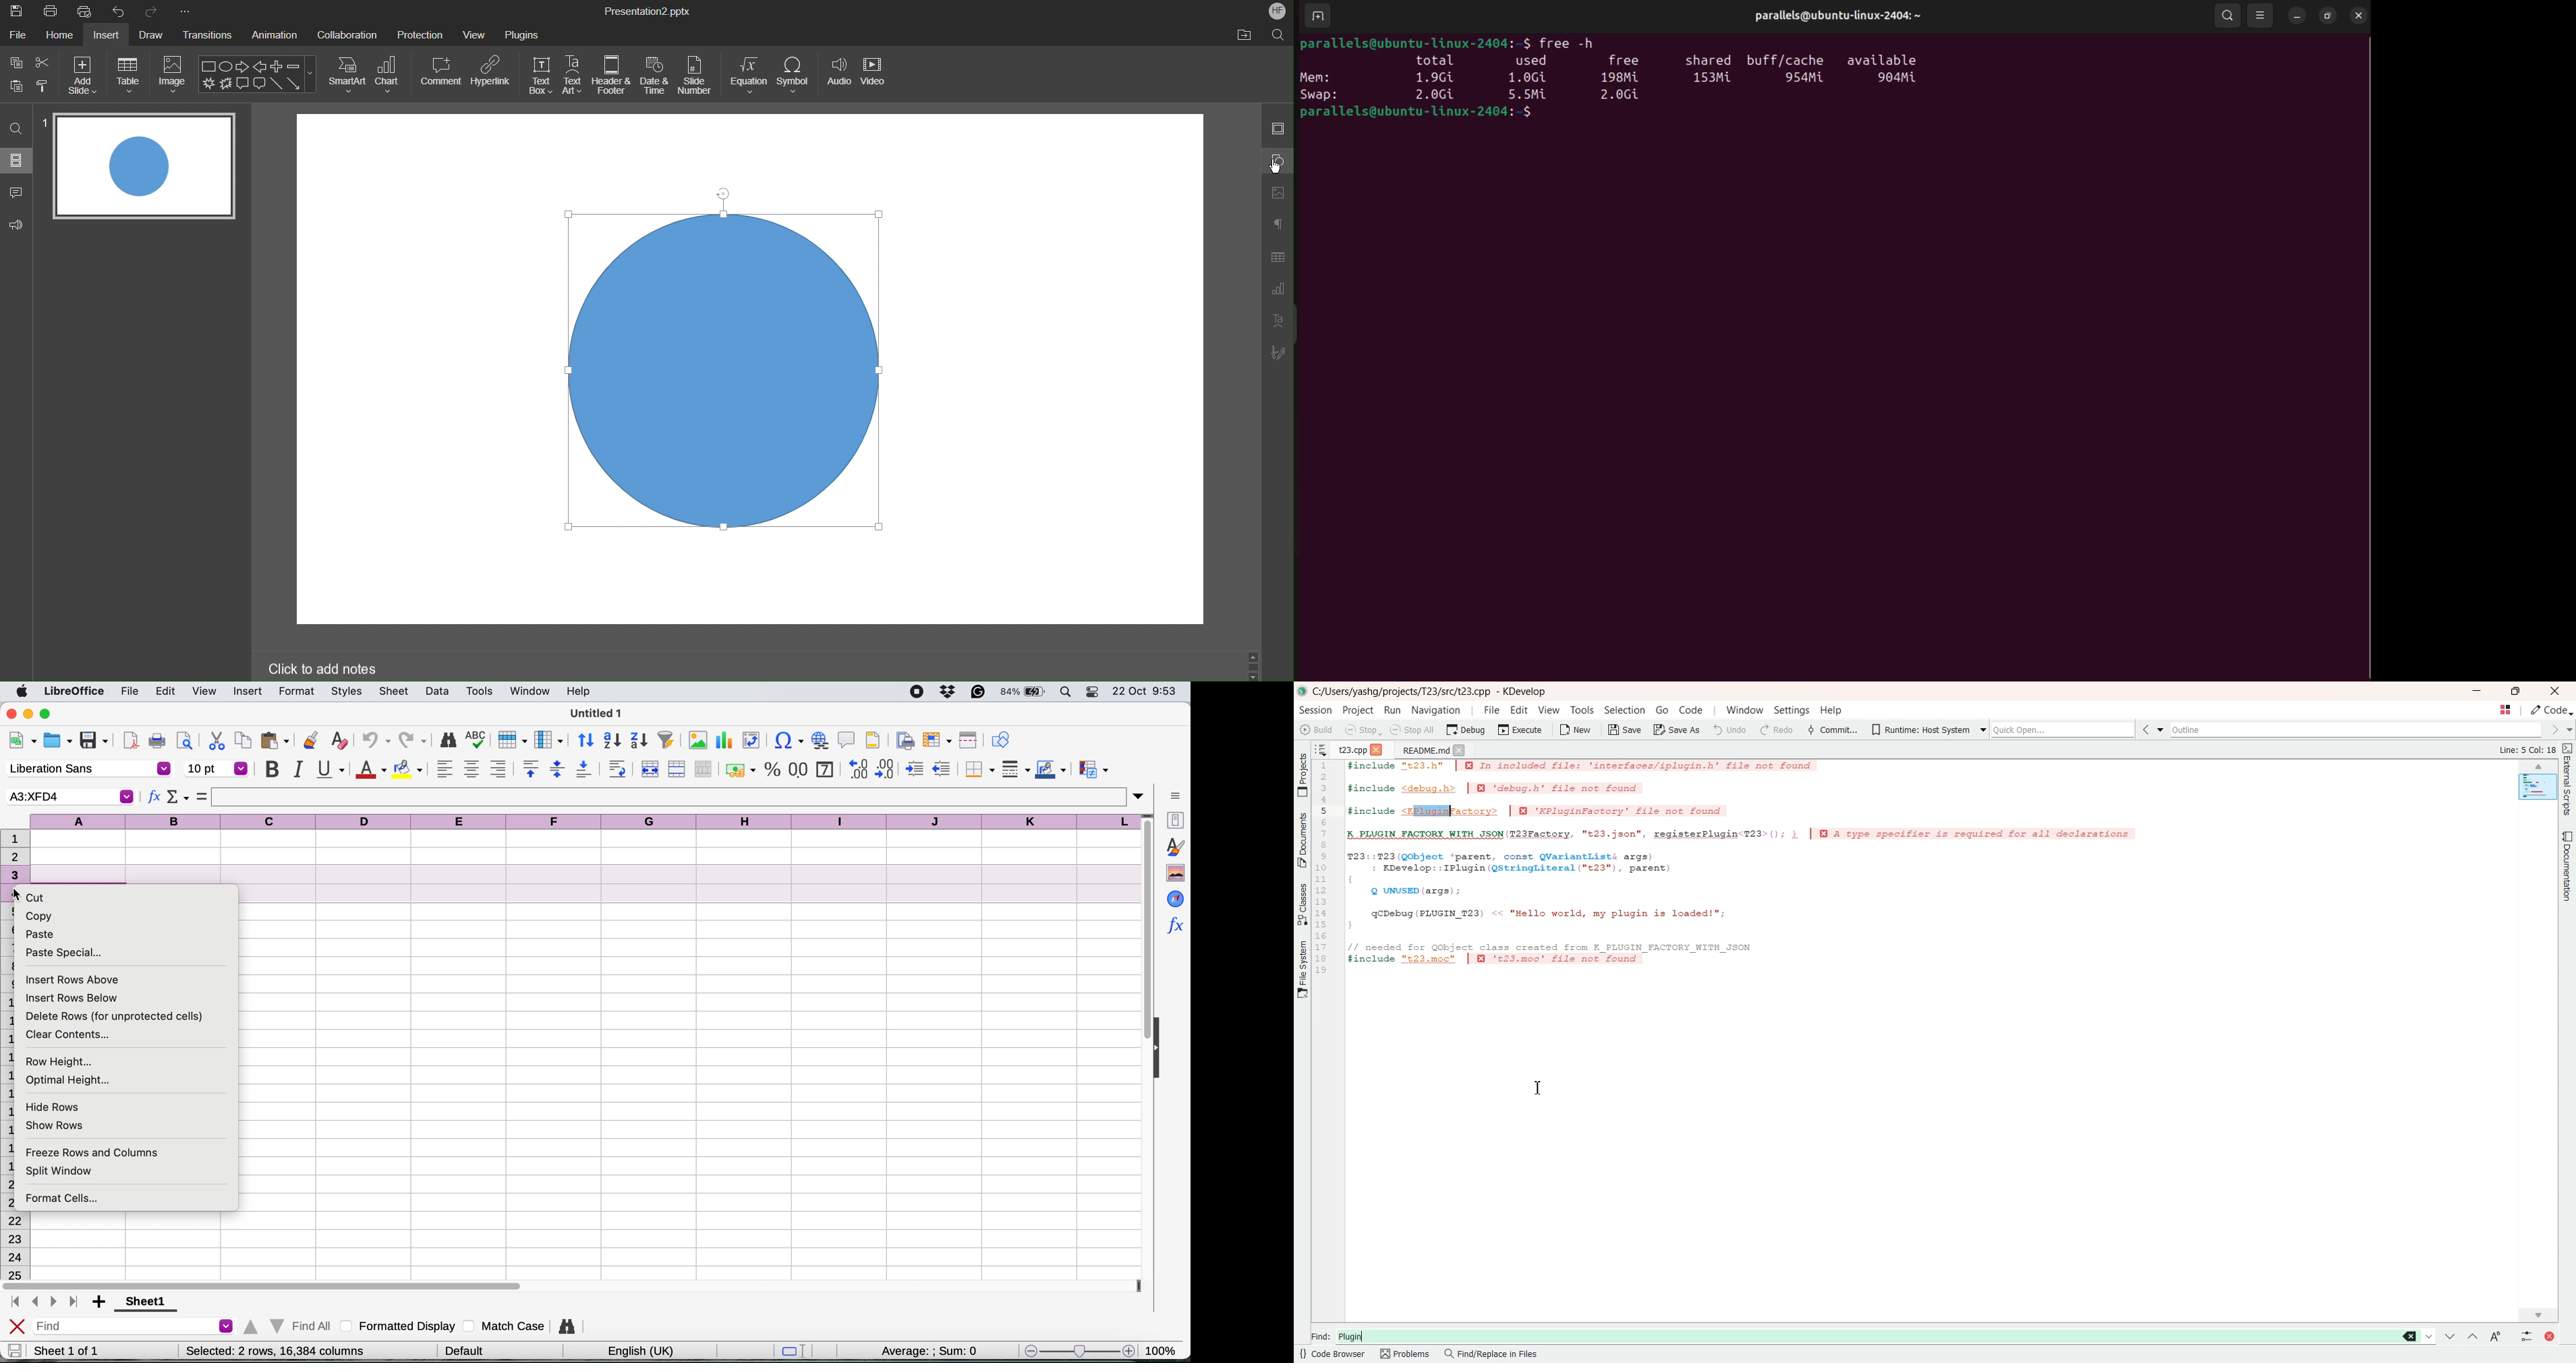 The width and height of the screenshot is (2576, 1372). Describe the element at coordinates (819, 739) in the screenshot. I see `insert hyperlink` at that location.